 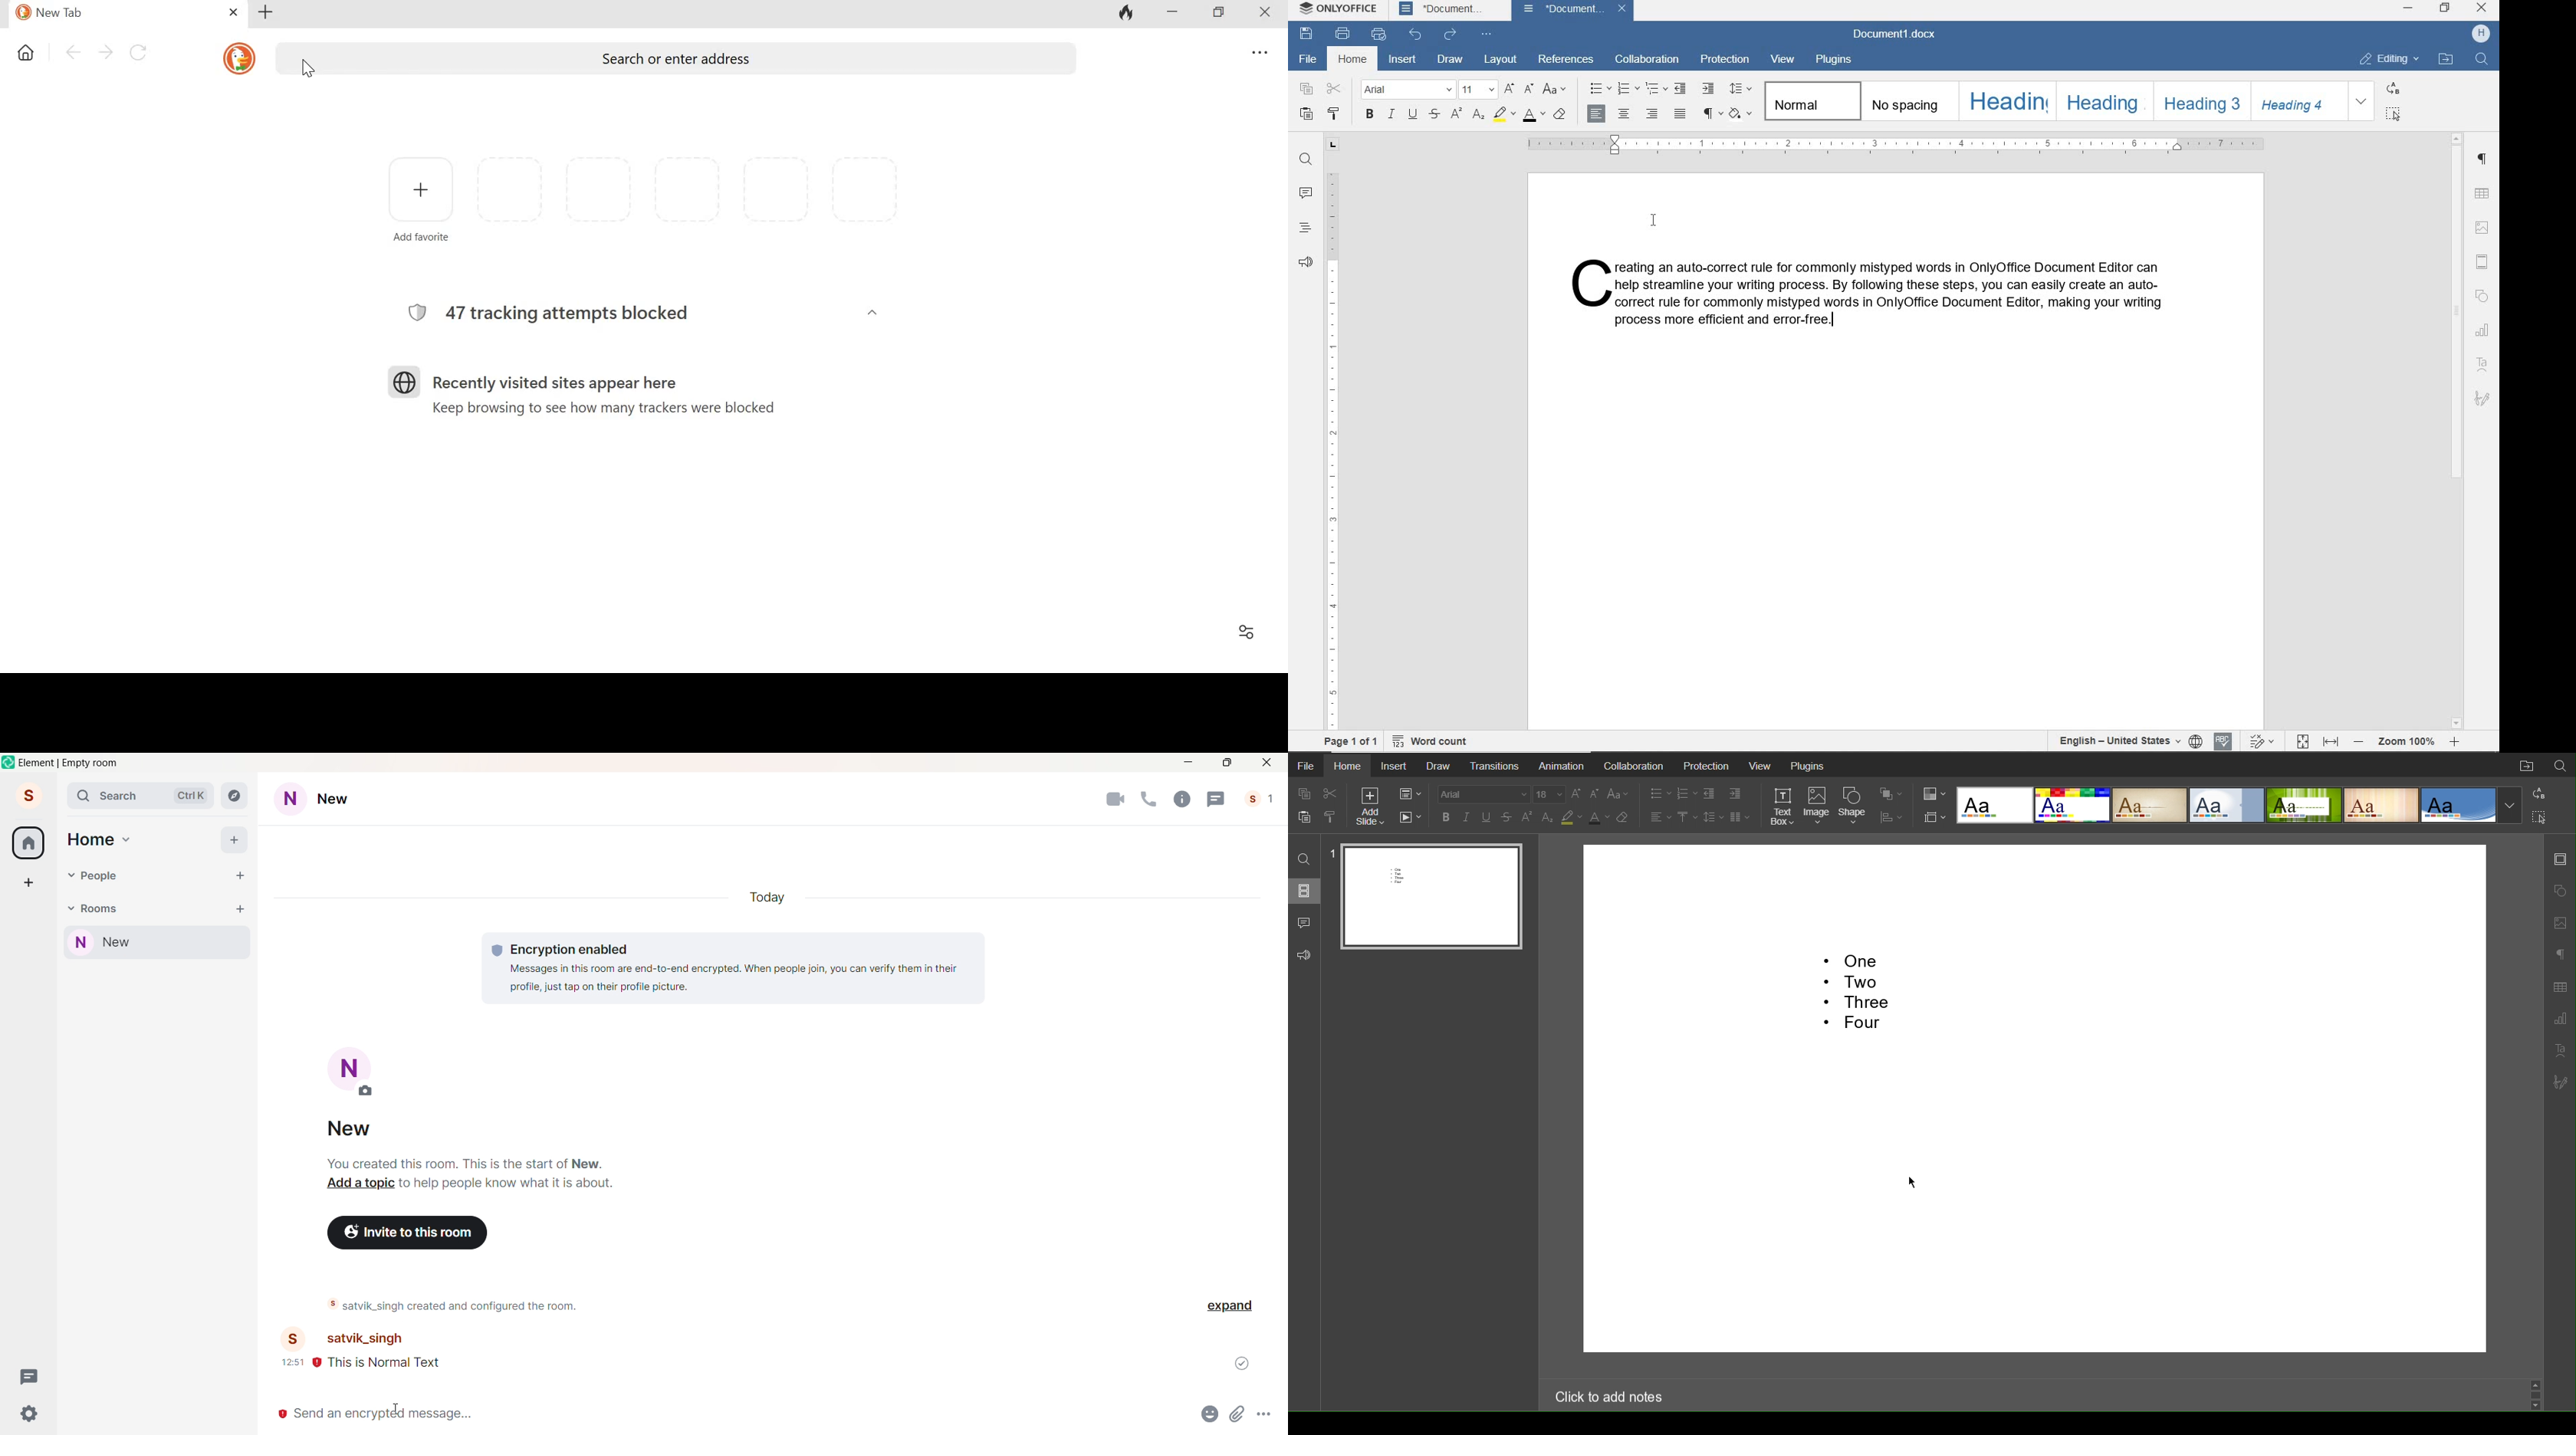 What do you see at coordinates (30, 1413) in the screenshot?
I see `Quick Settings` at bounding box center [30, 1413].